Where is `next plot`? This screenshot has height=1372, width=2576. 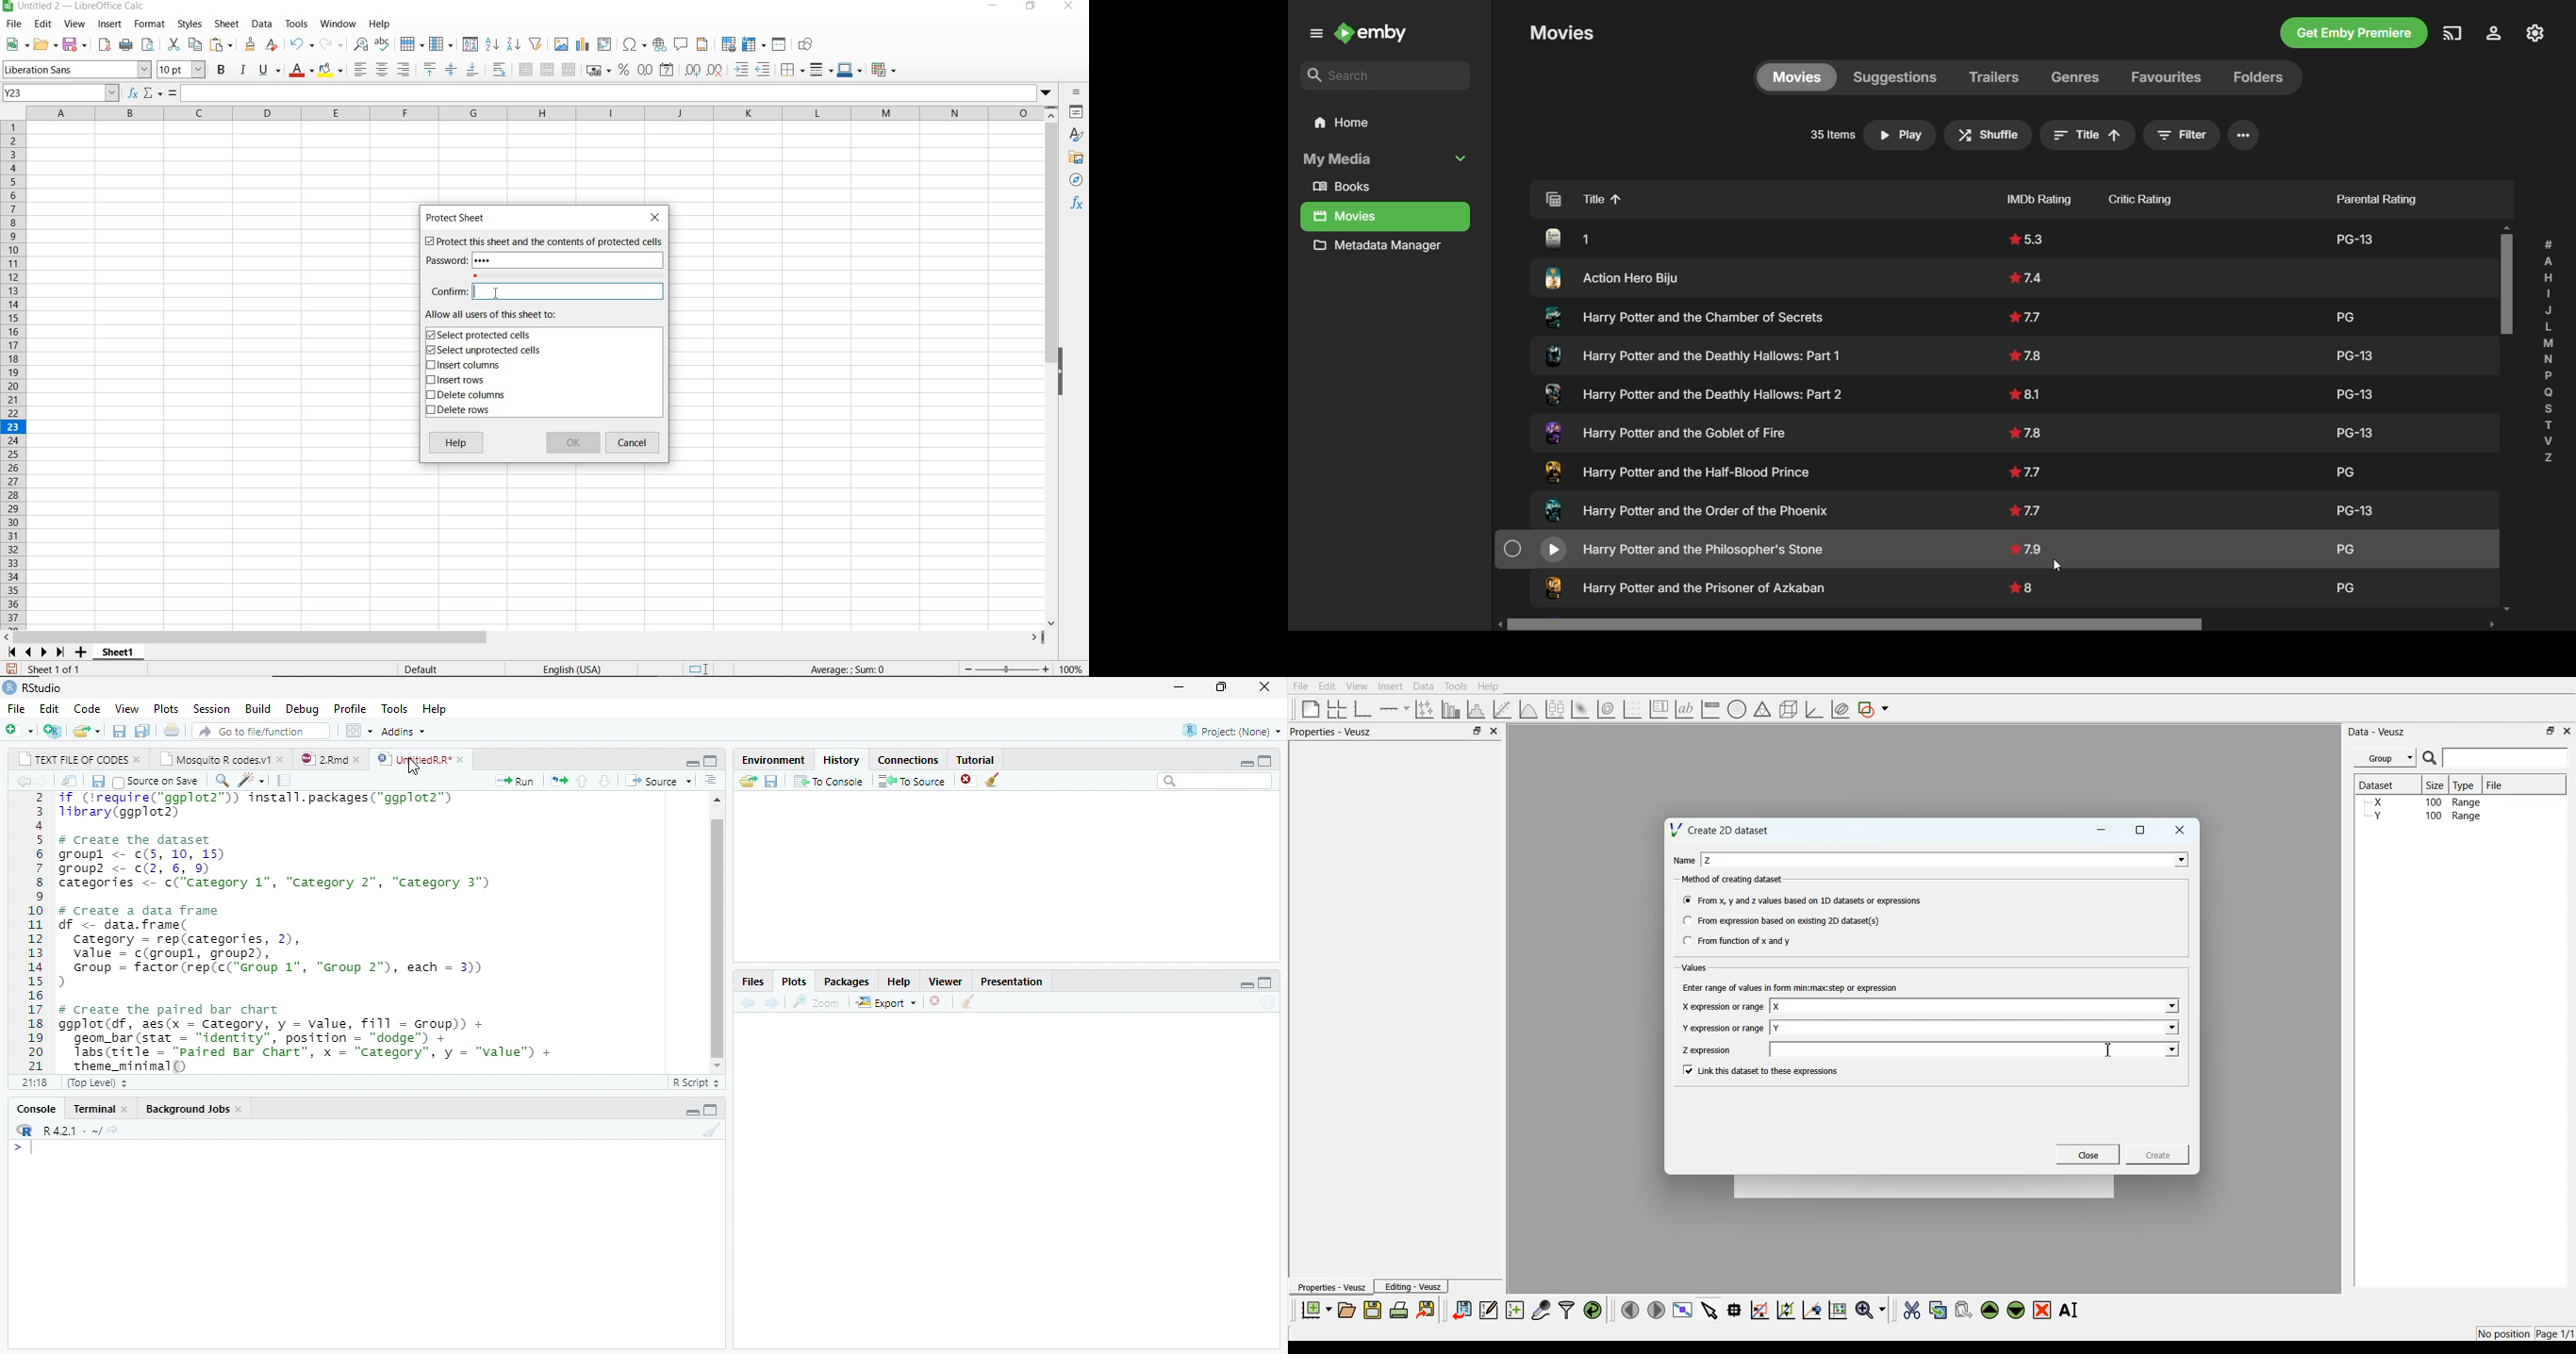
next plot is located at coordinates (775, 1002).